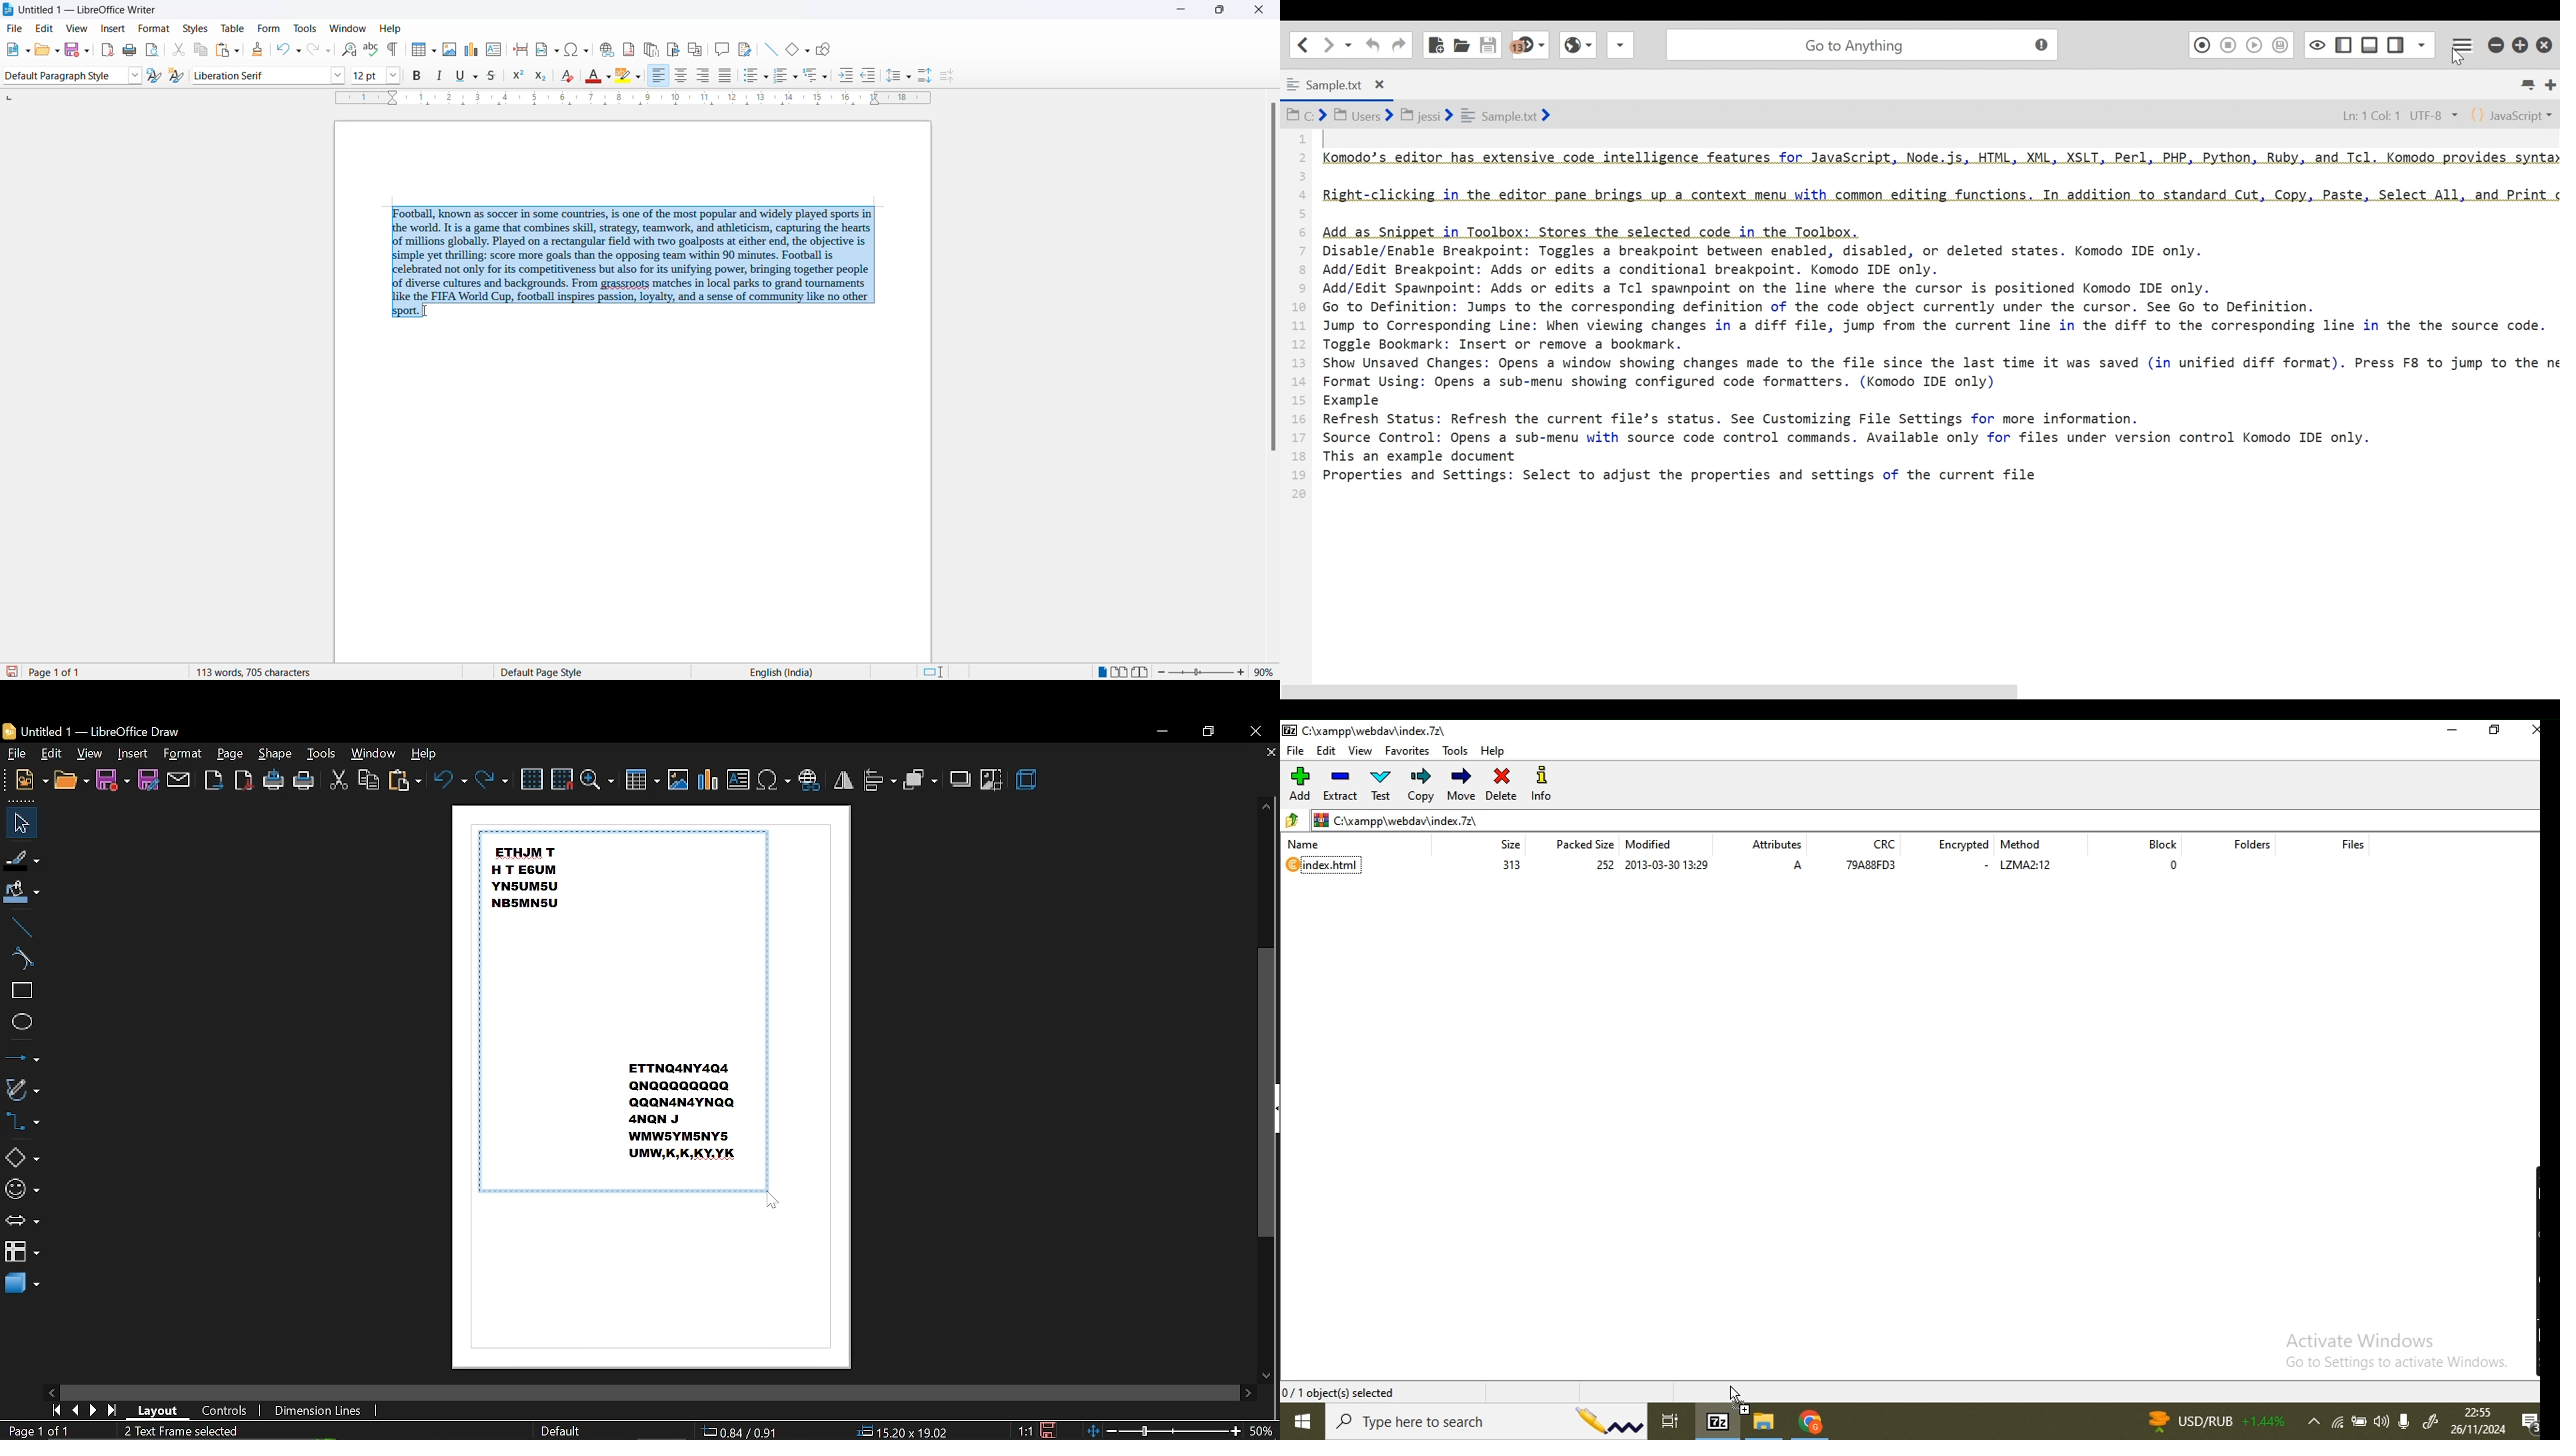 The height and width of the screenshot is (1456, 2576). What do you see at coordinates (77, 1410) in the screenshot?
I see `previous page` at bounding box center [77, 1410].